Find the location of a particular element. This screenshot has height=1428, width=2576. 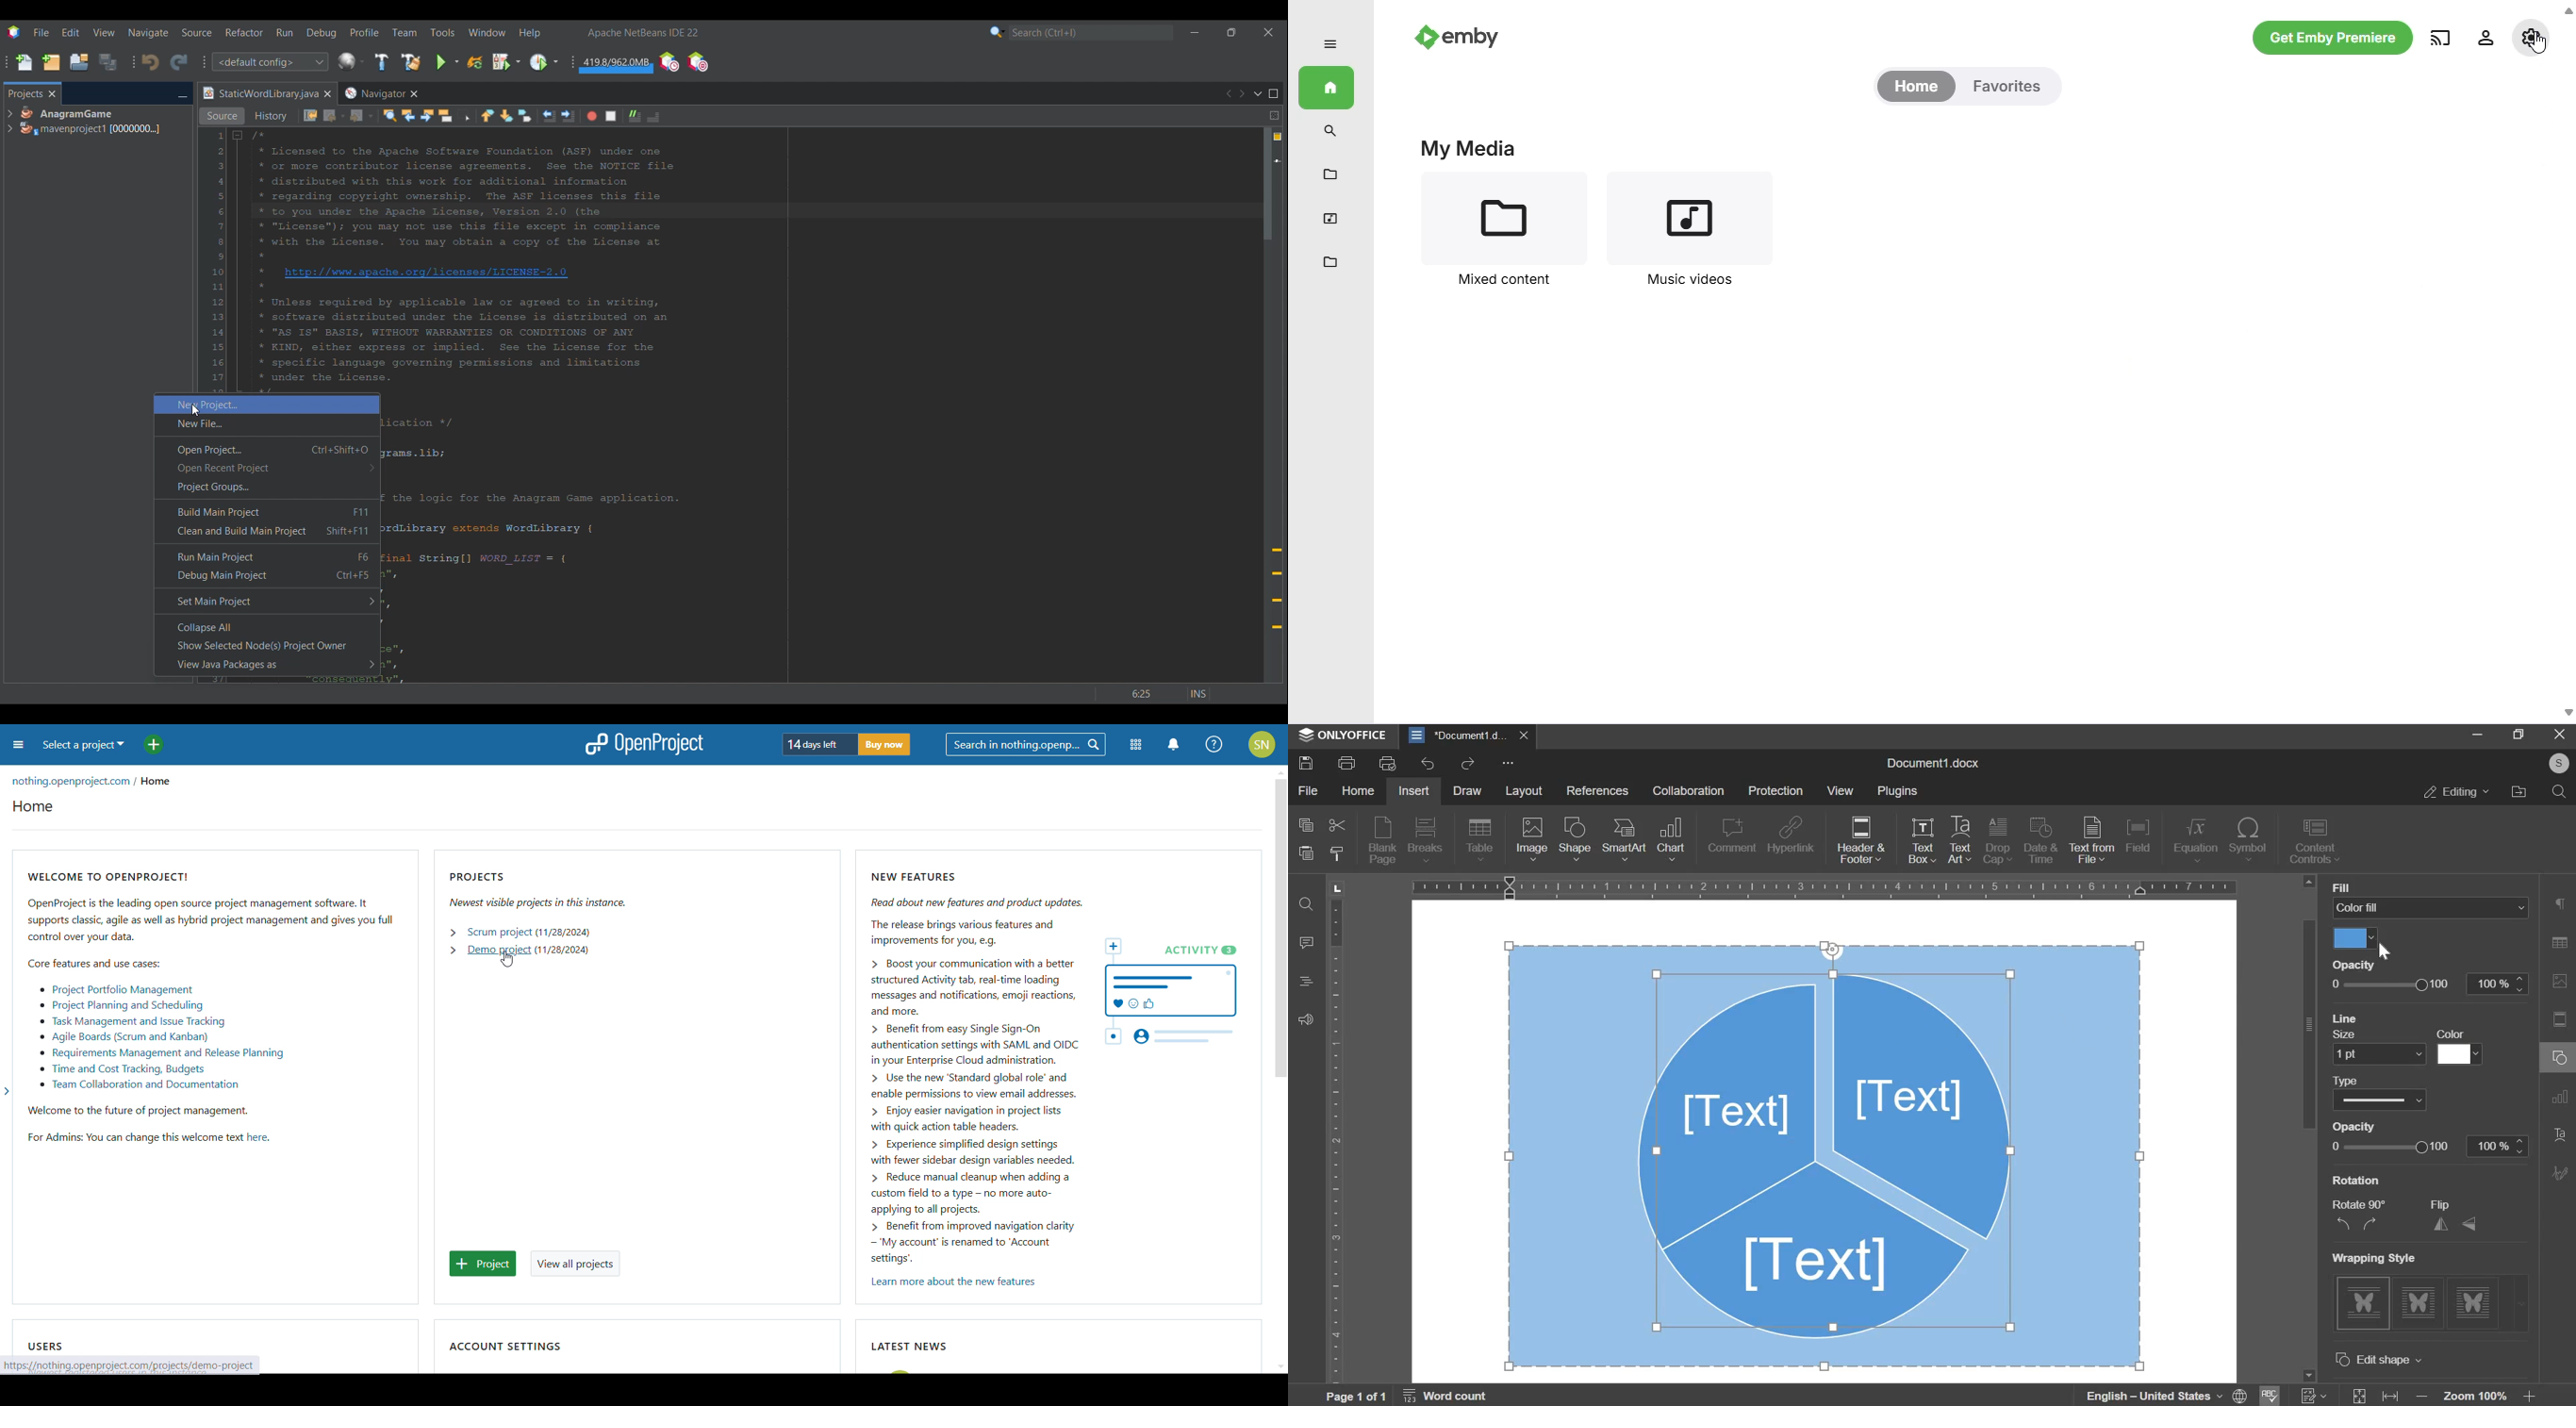

editing is located at coordinates (2454, 790).